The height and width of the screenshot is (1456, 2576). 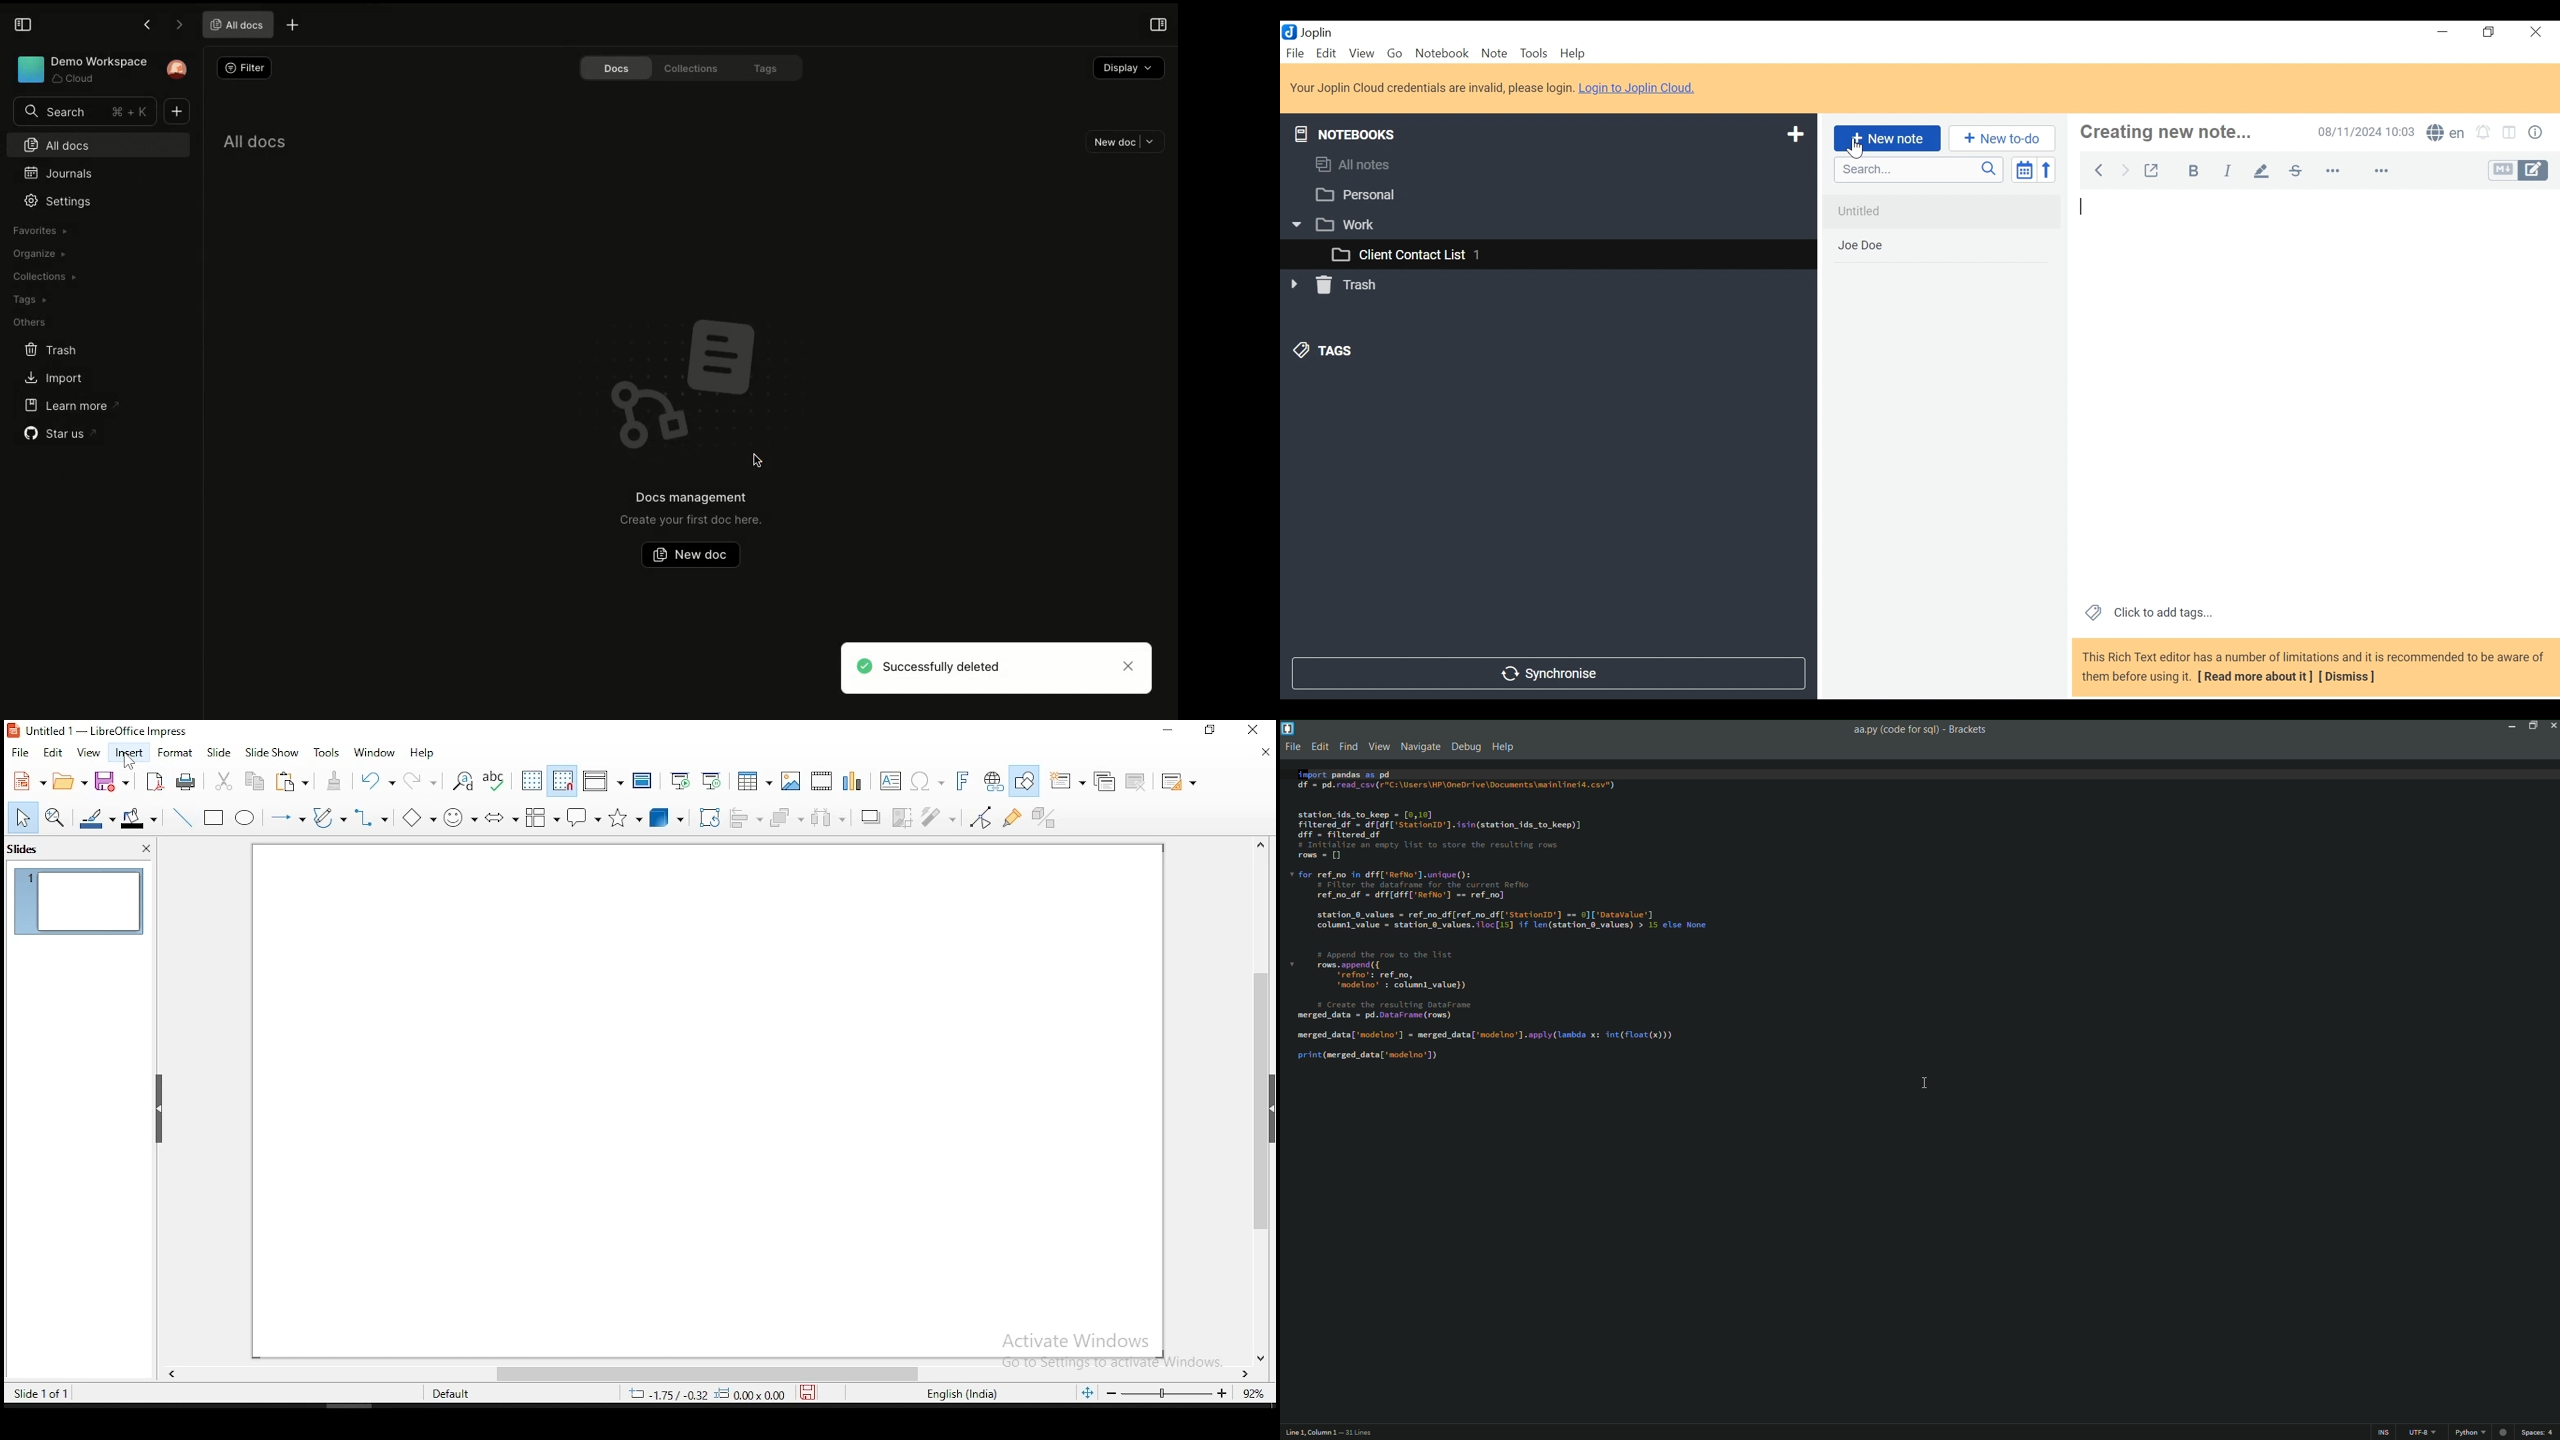 What do you see at coordinates (1107, 1350) in the screenshot?
I see `activate windows` at bounding box center [1107, 1350].